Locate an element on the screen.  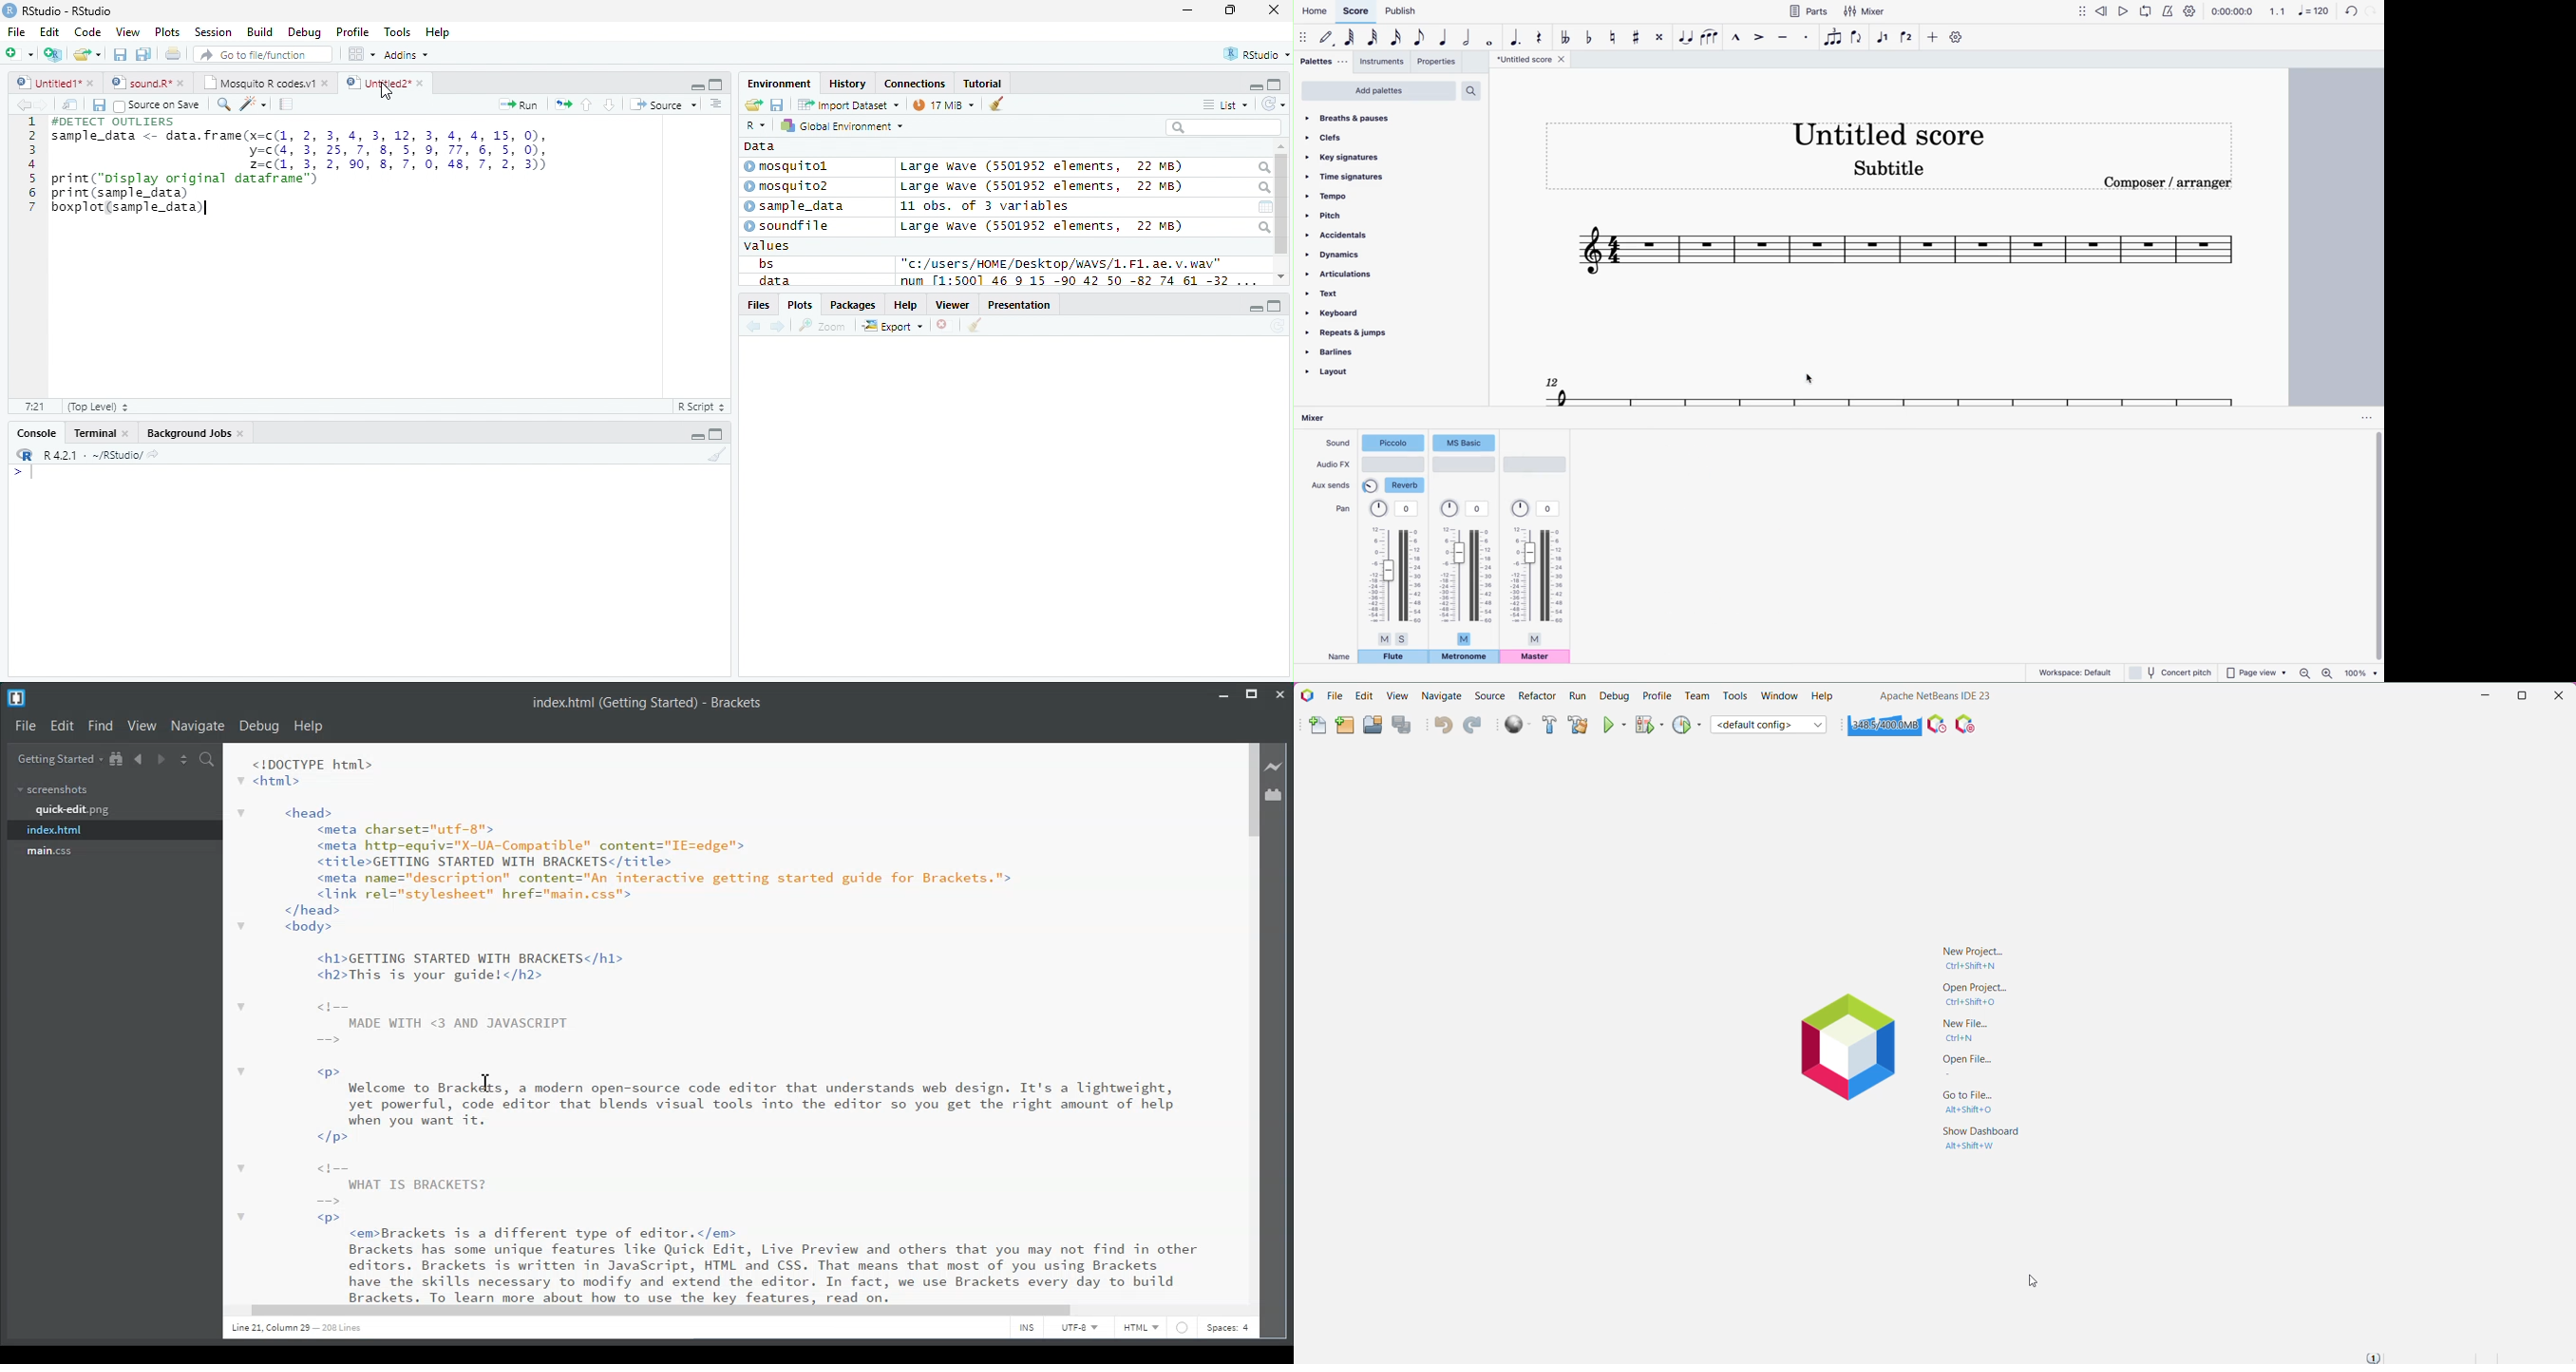
minimize is located at coordinates (697, 85).